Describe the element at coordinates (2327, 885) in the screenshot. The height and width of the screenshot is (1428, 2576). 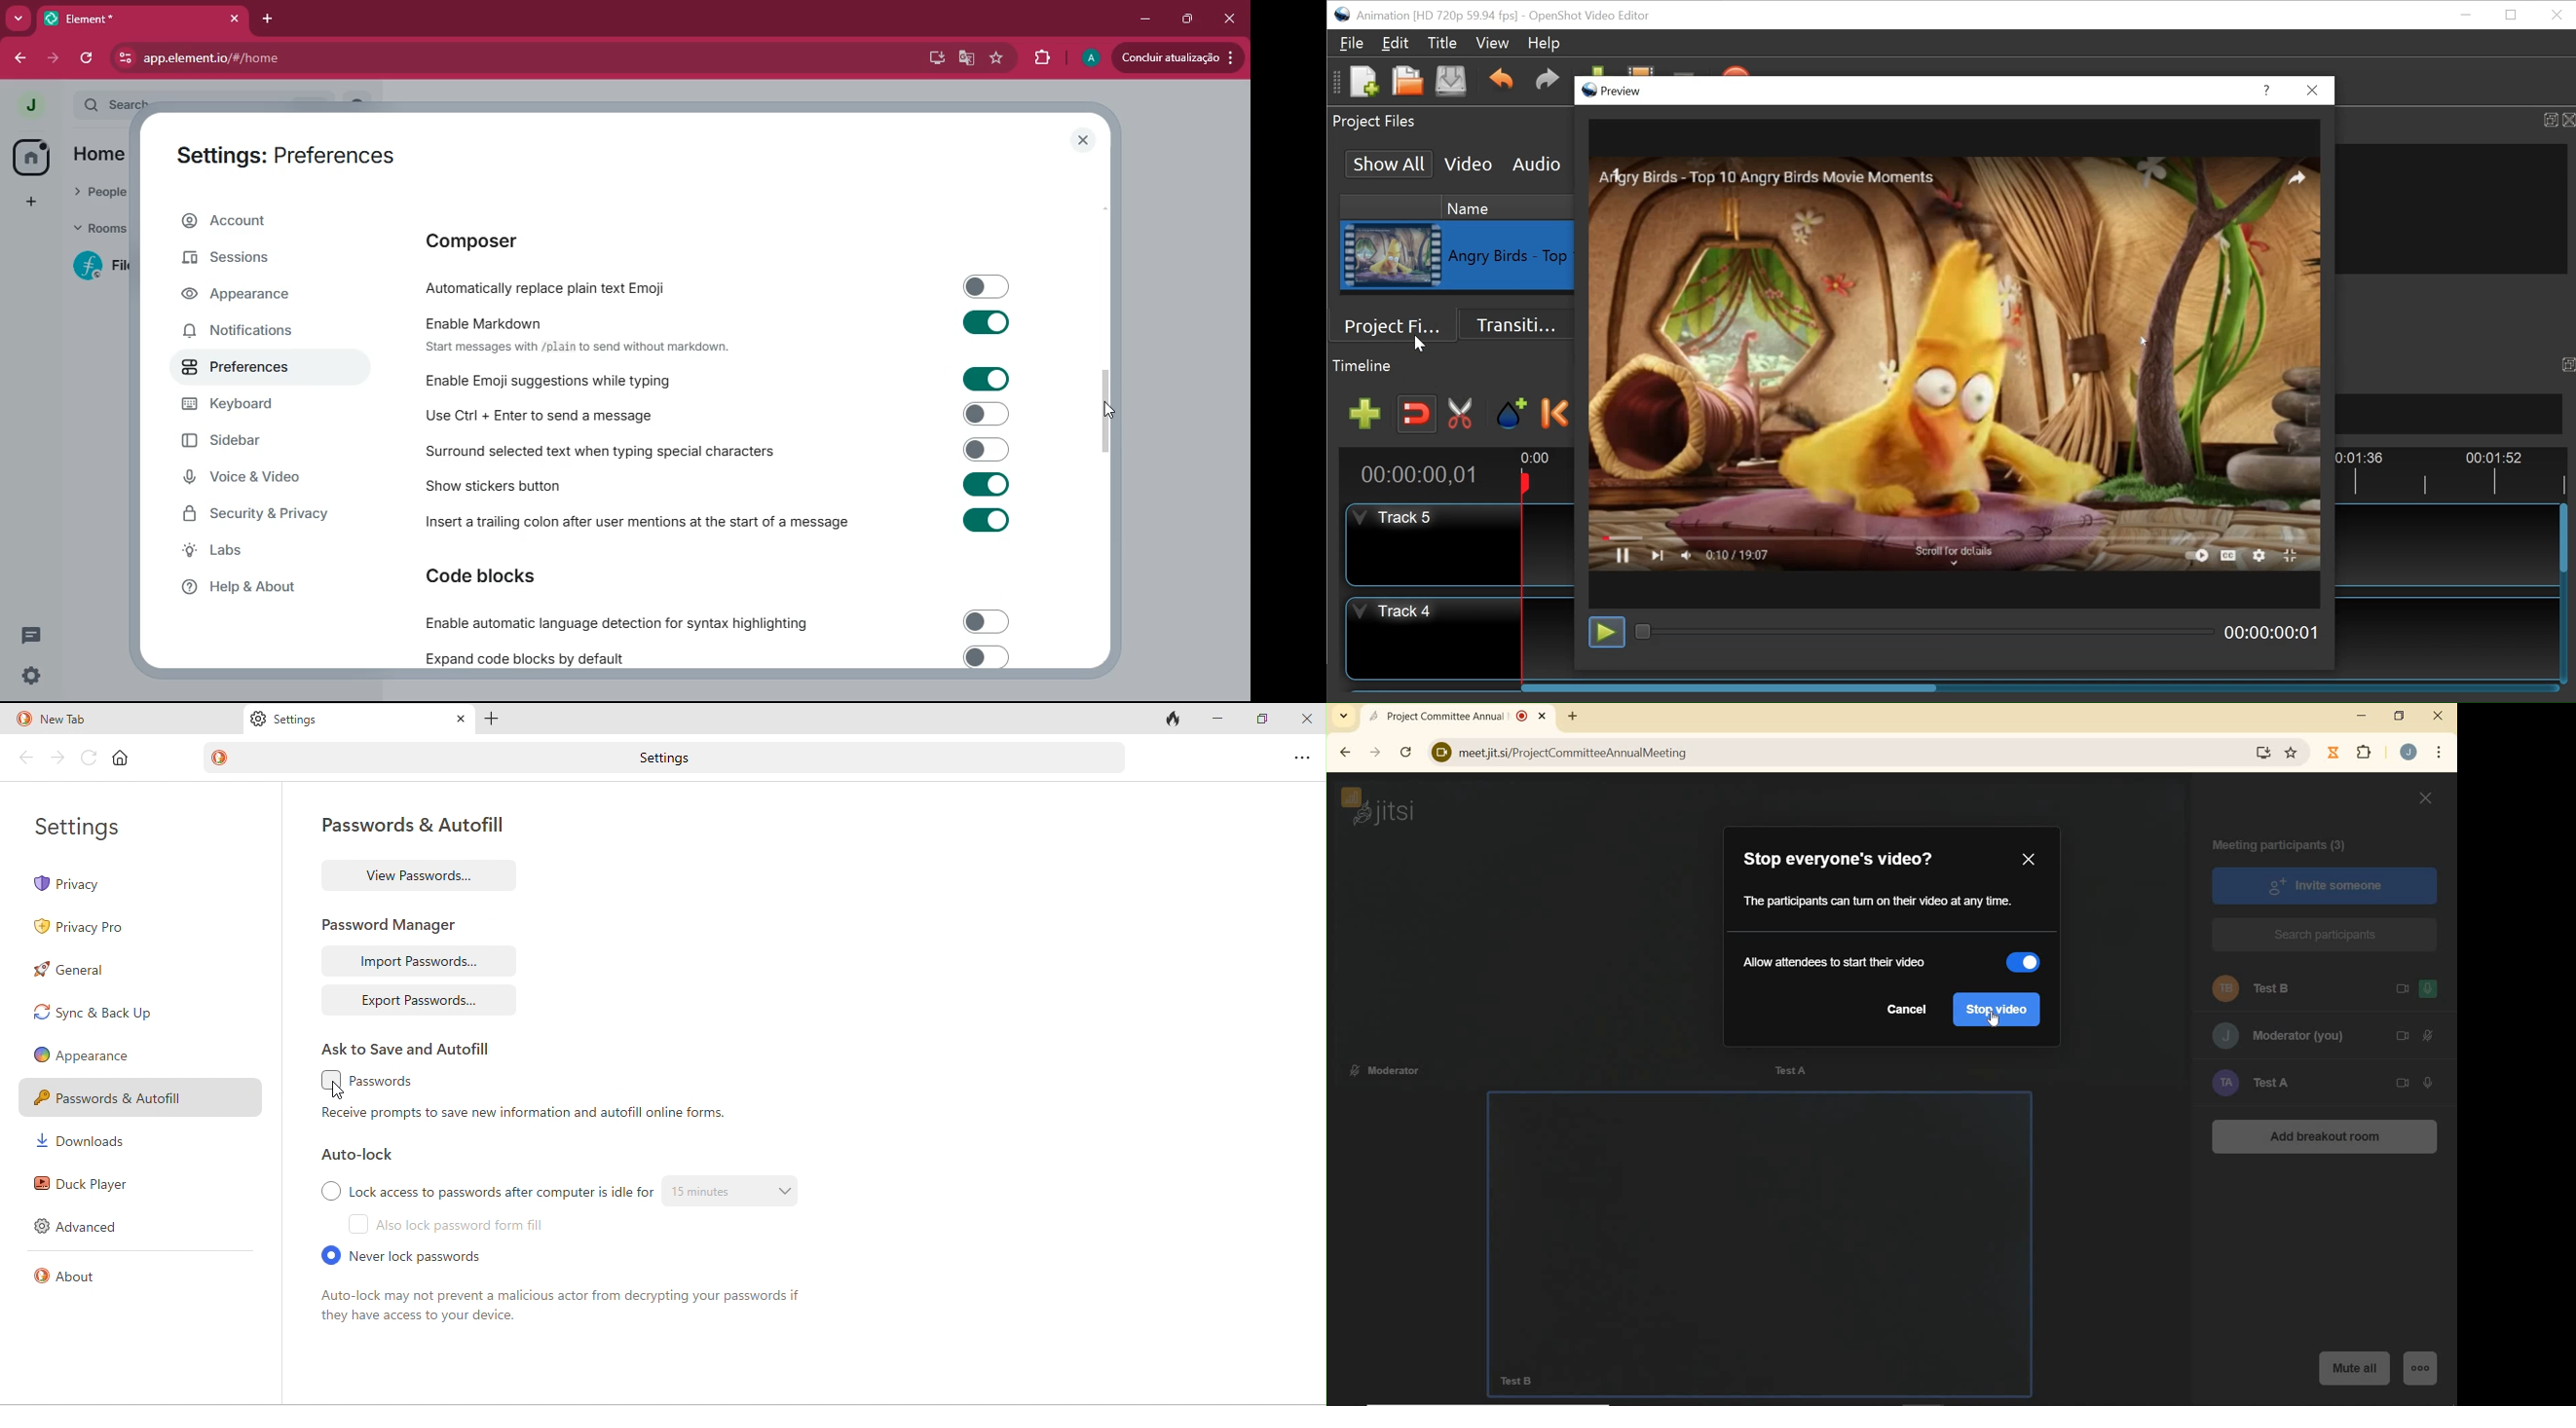
I see `INVITE SOMEONE` at that location.